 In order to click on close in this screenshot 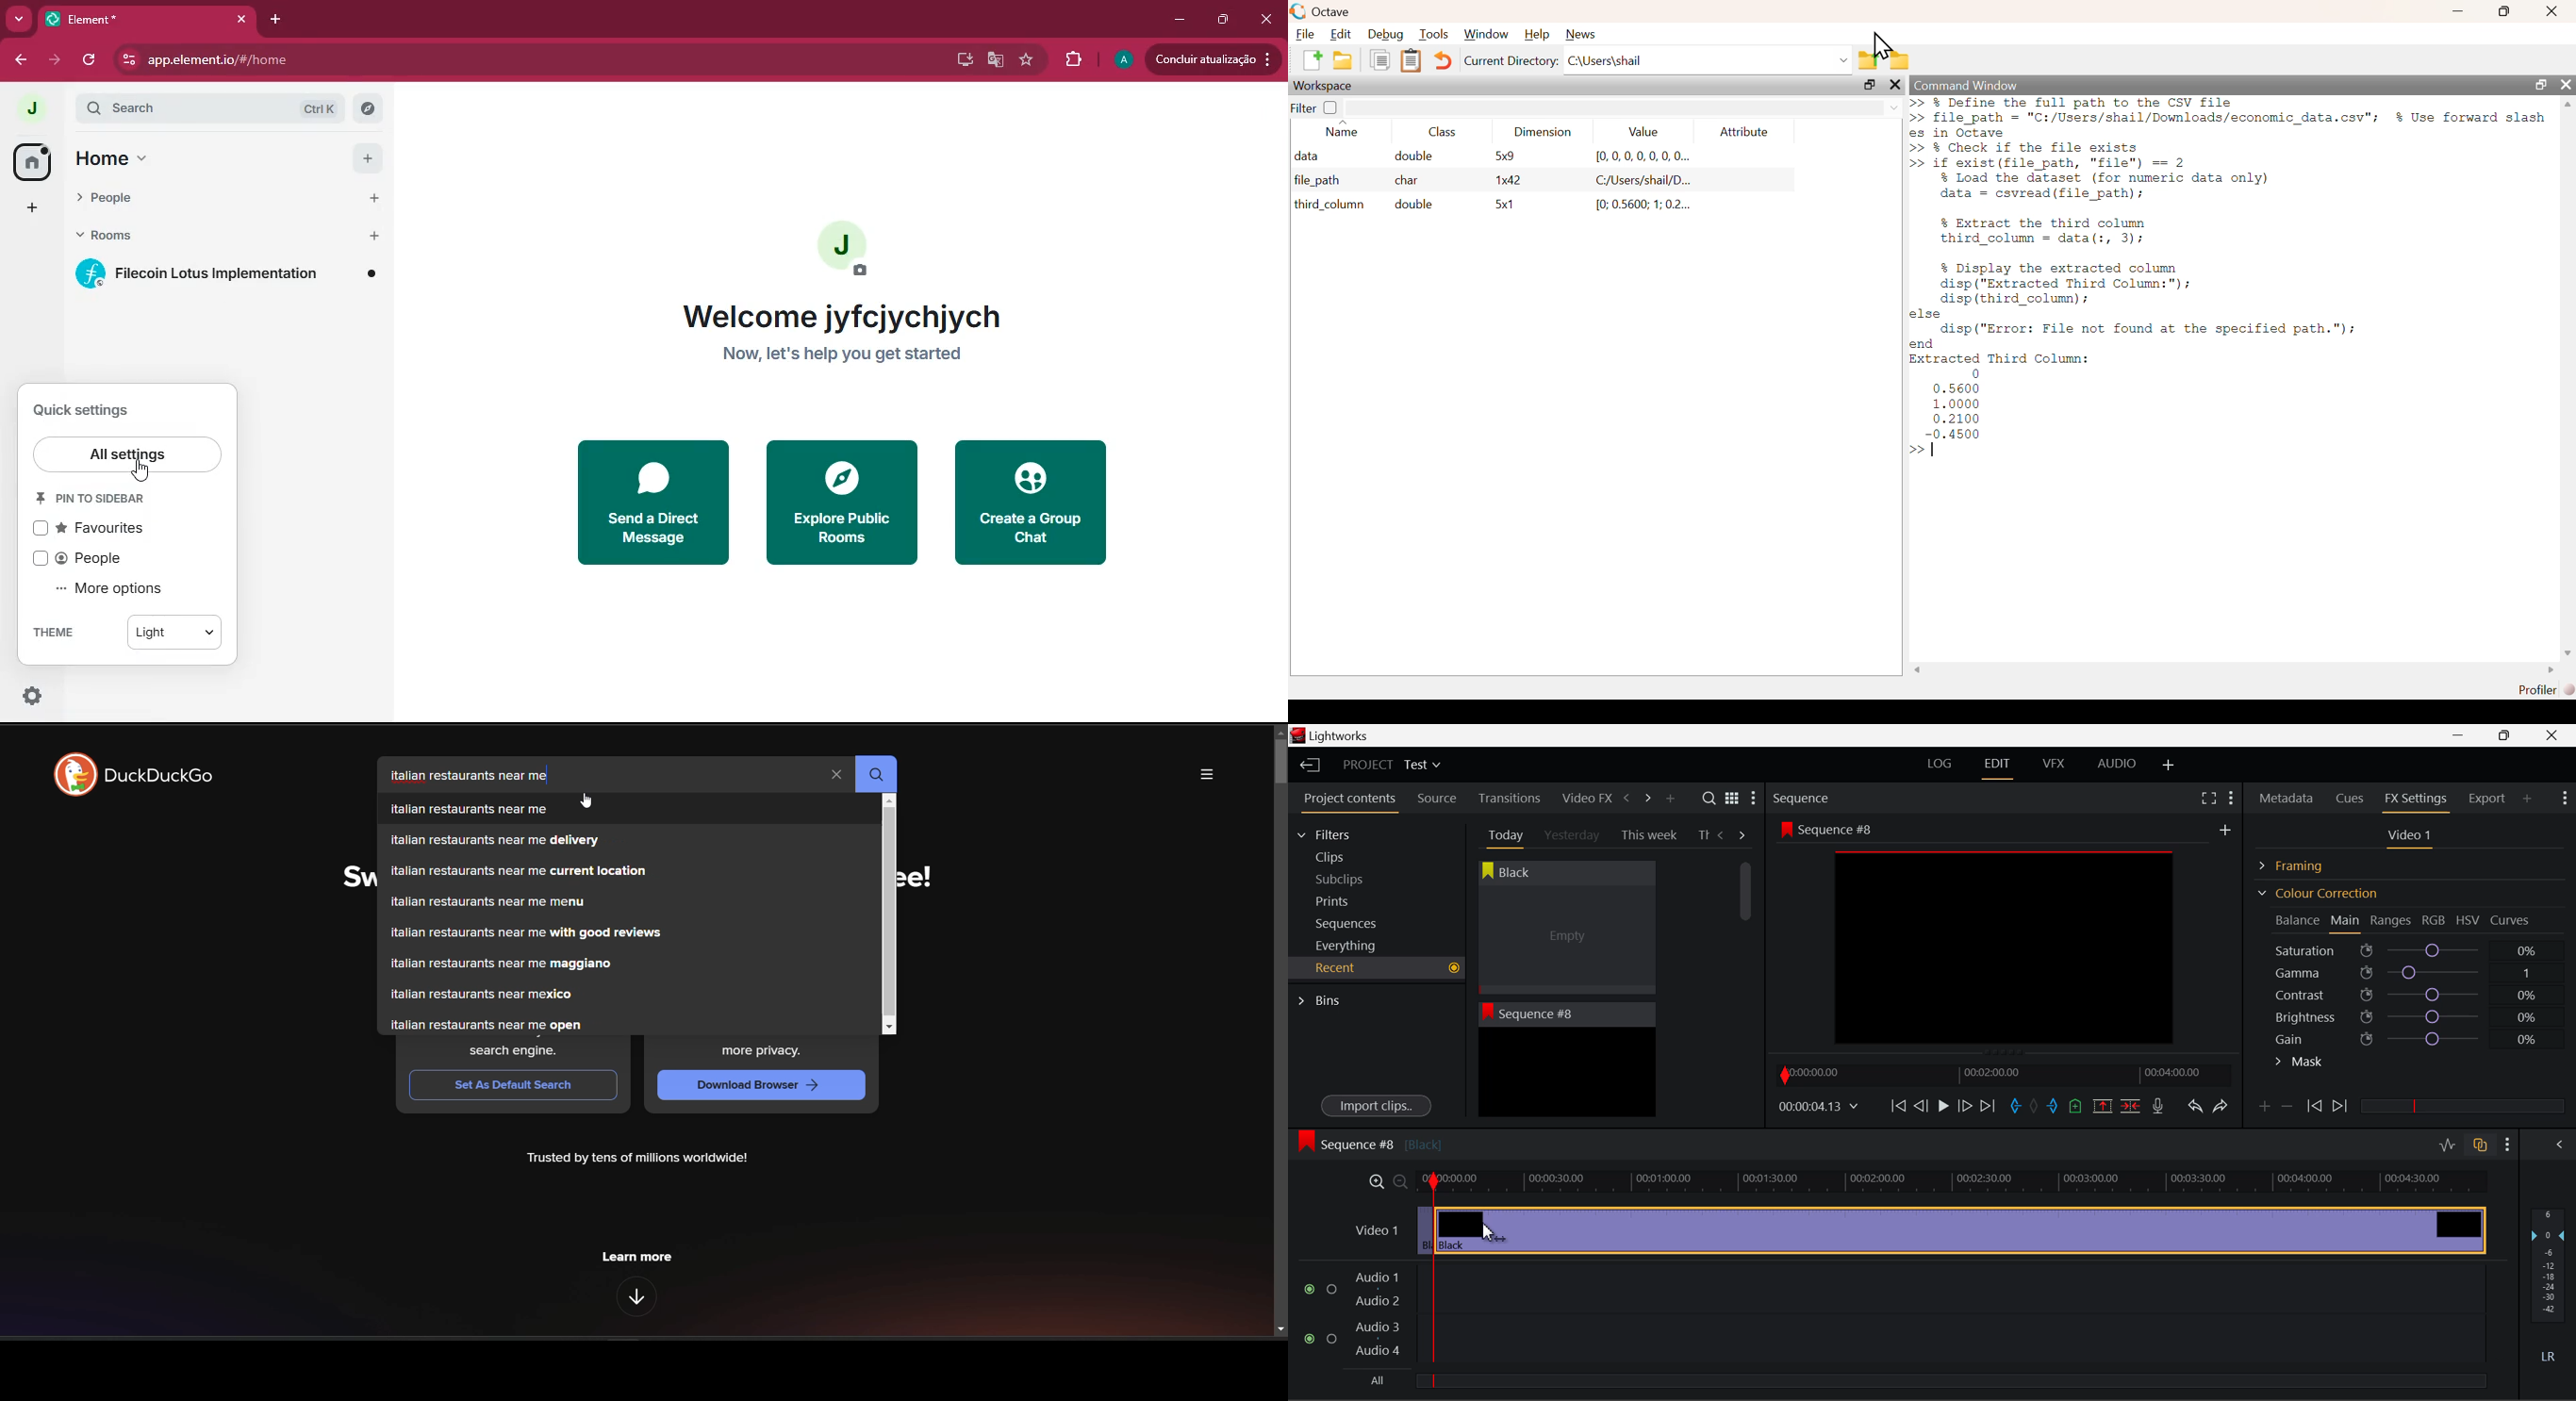, I will do `click(2554, 9)`.